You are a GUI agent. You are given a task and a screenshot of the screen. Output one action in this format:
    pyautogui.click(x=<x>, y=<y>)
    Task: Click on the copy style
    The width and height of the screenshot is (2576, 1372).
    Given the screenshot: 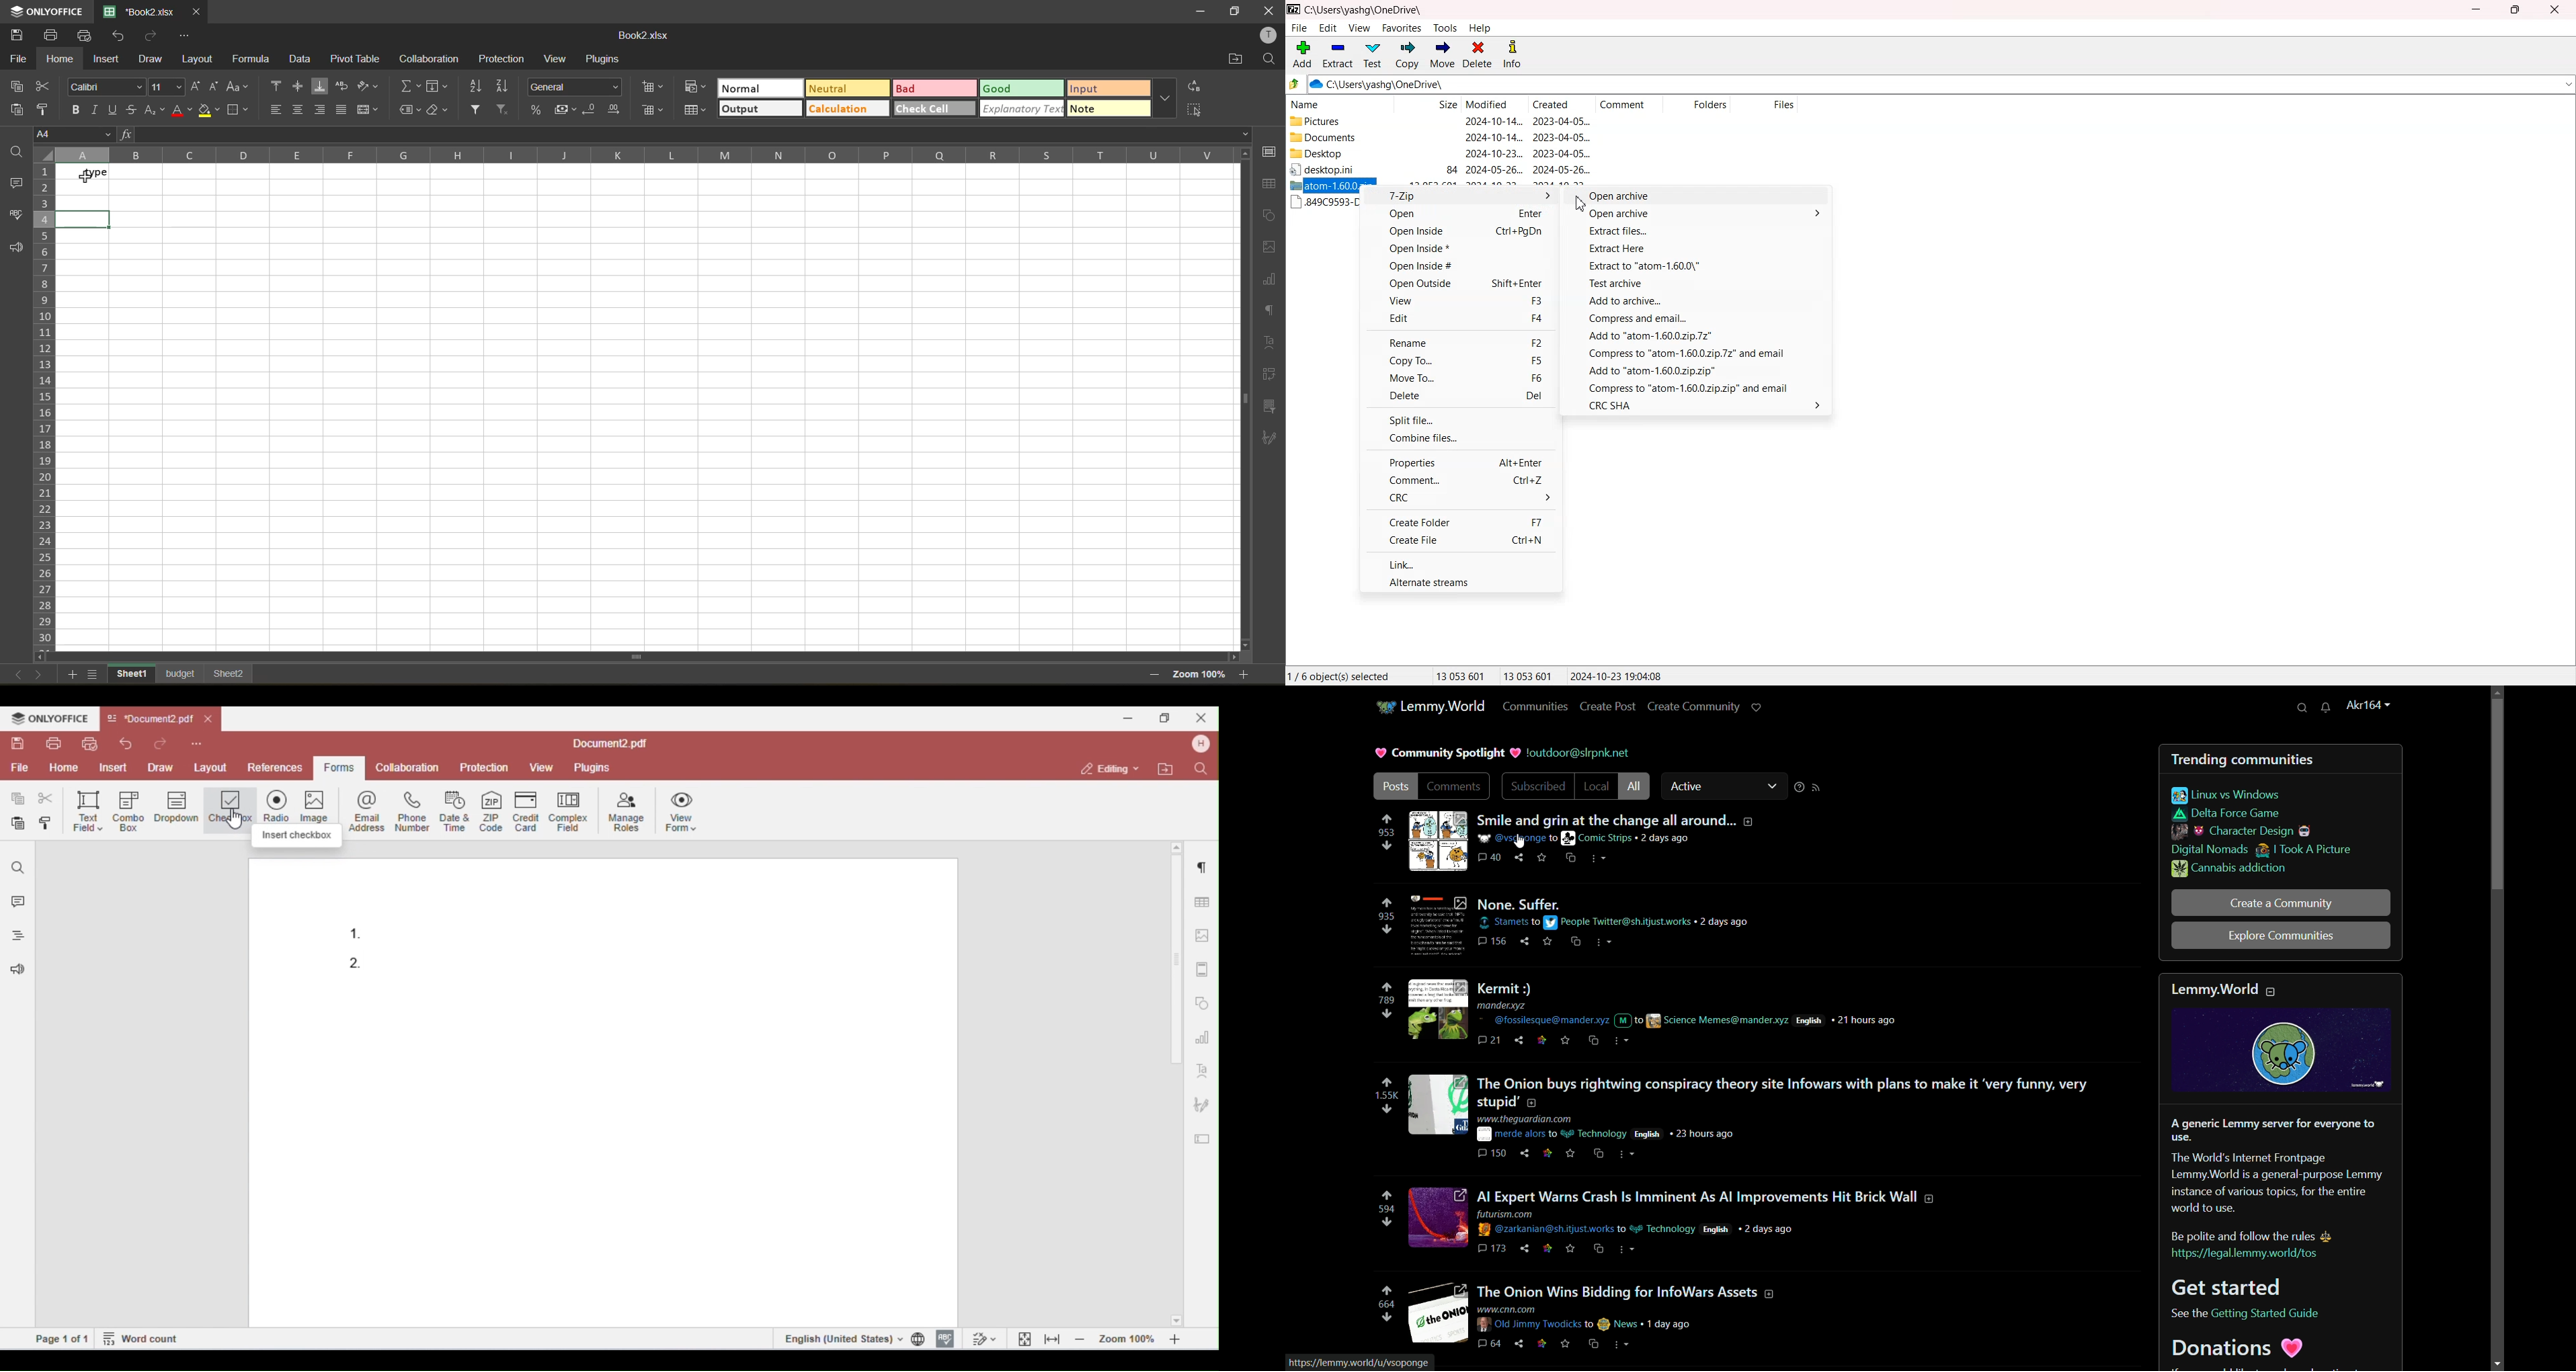 What is the action you would take?
    pyautogui.click(x=44, y=106)
    